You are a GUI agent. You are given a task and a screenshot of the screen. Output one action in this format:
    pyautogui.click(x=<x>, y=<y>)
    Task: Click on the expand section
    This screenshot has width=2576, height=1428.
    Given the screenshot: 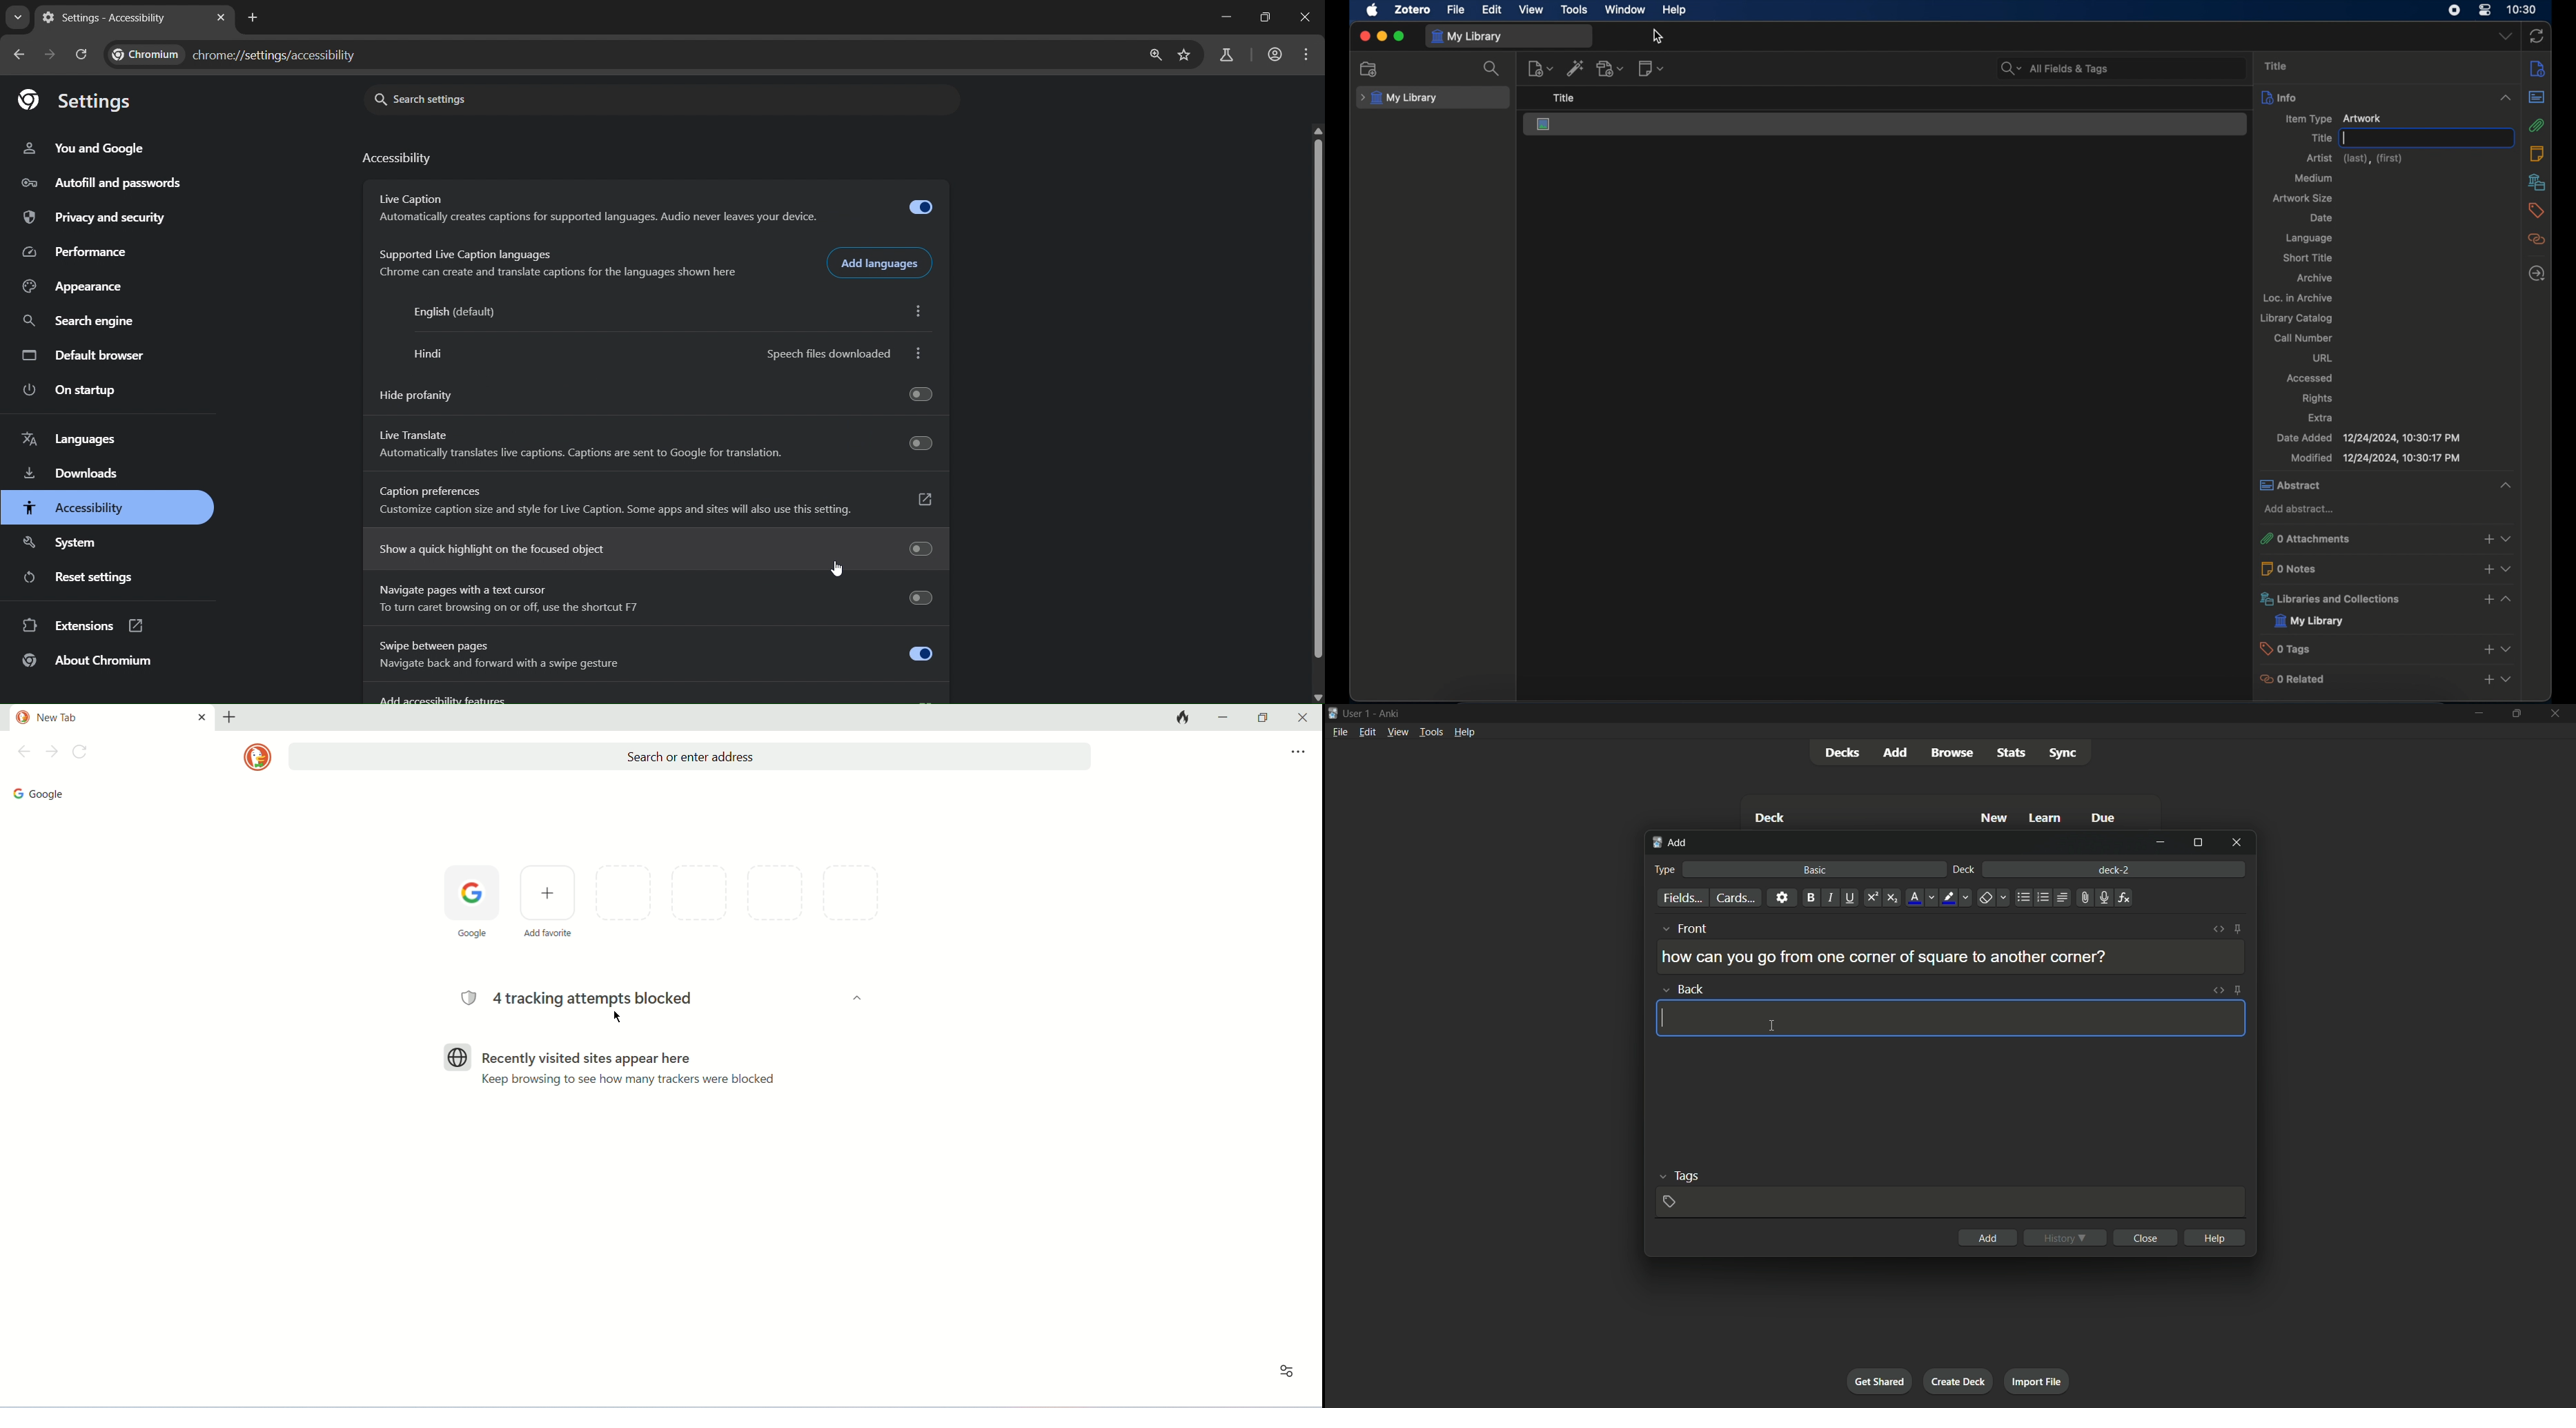 What is the action you would take?
    pyautogui.click(x=2511, y=538)
    